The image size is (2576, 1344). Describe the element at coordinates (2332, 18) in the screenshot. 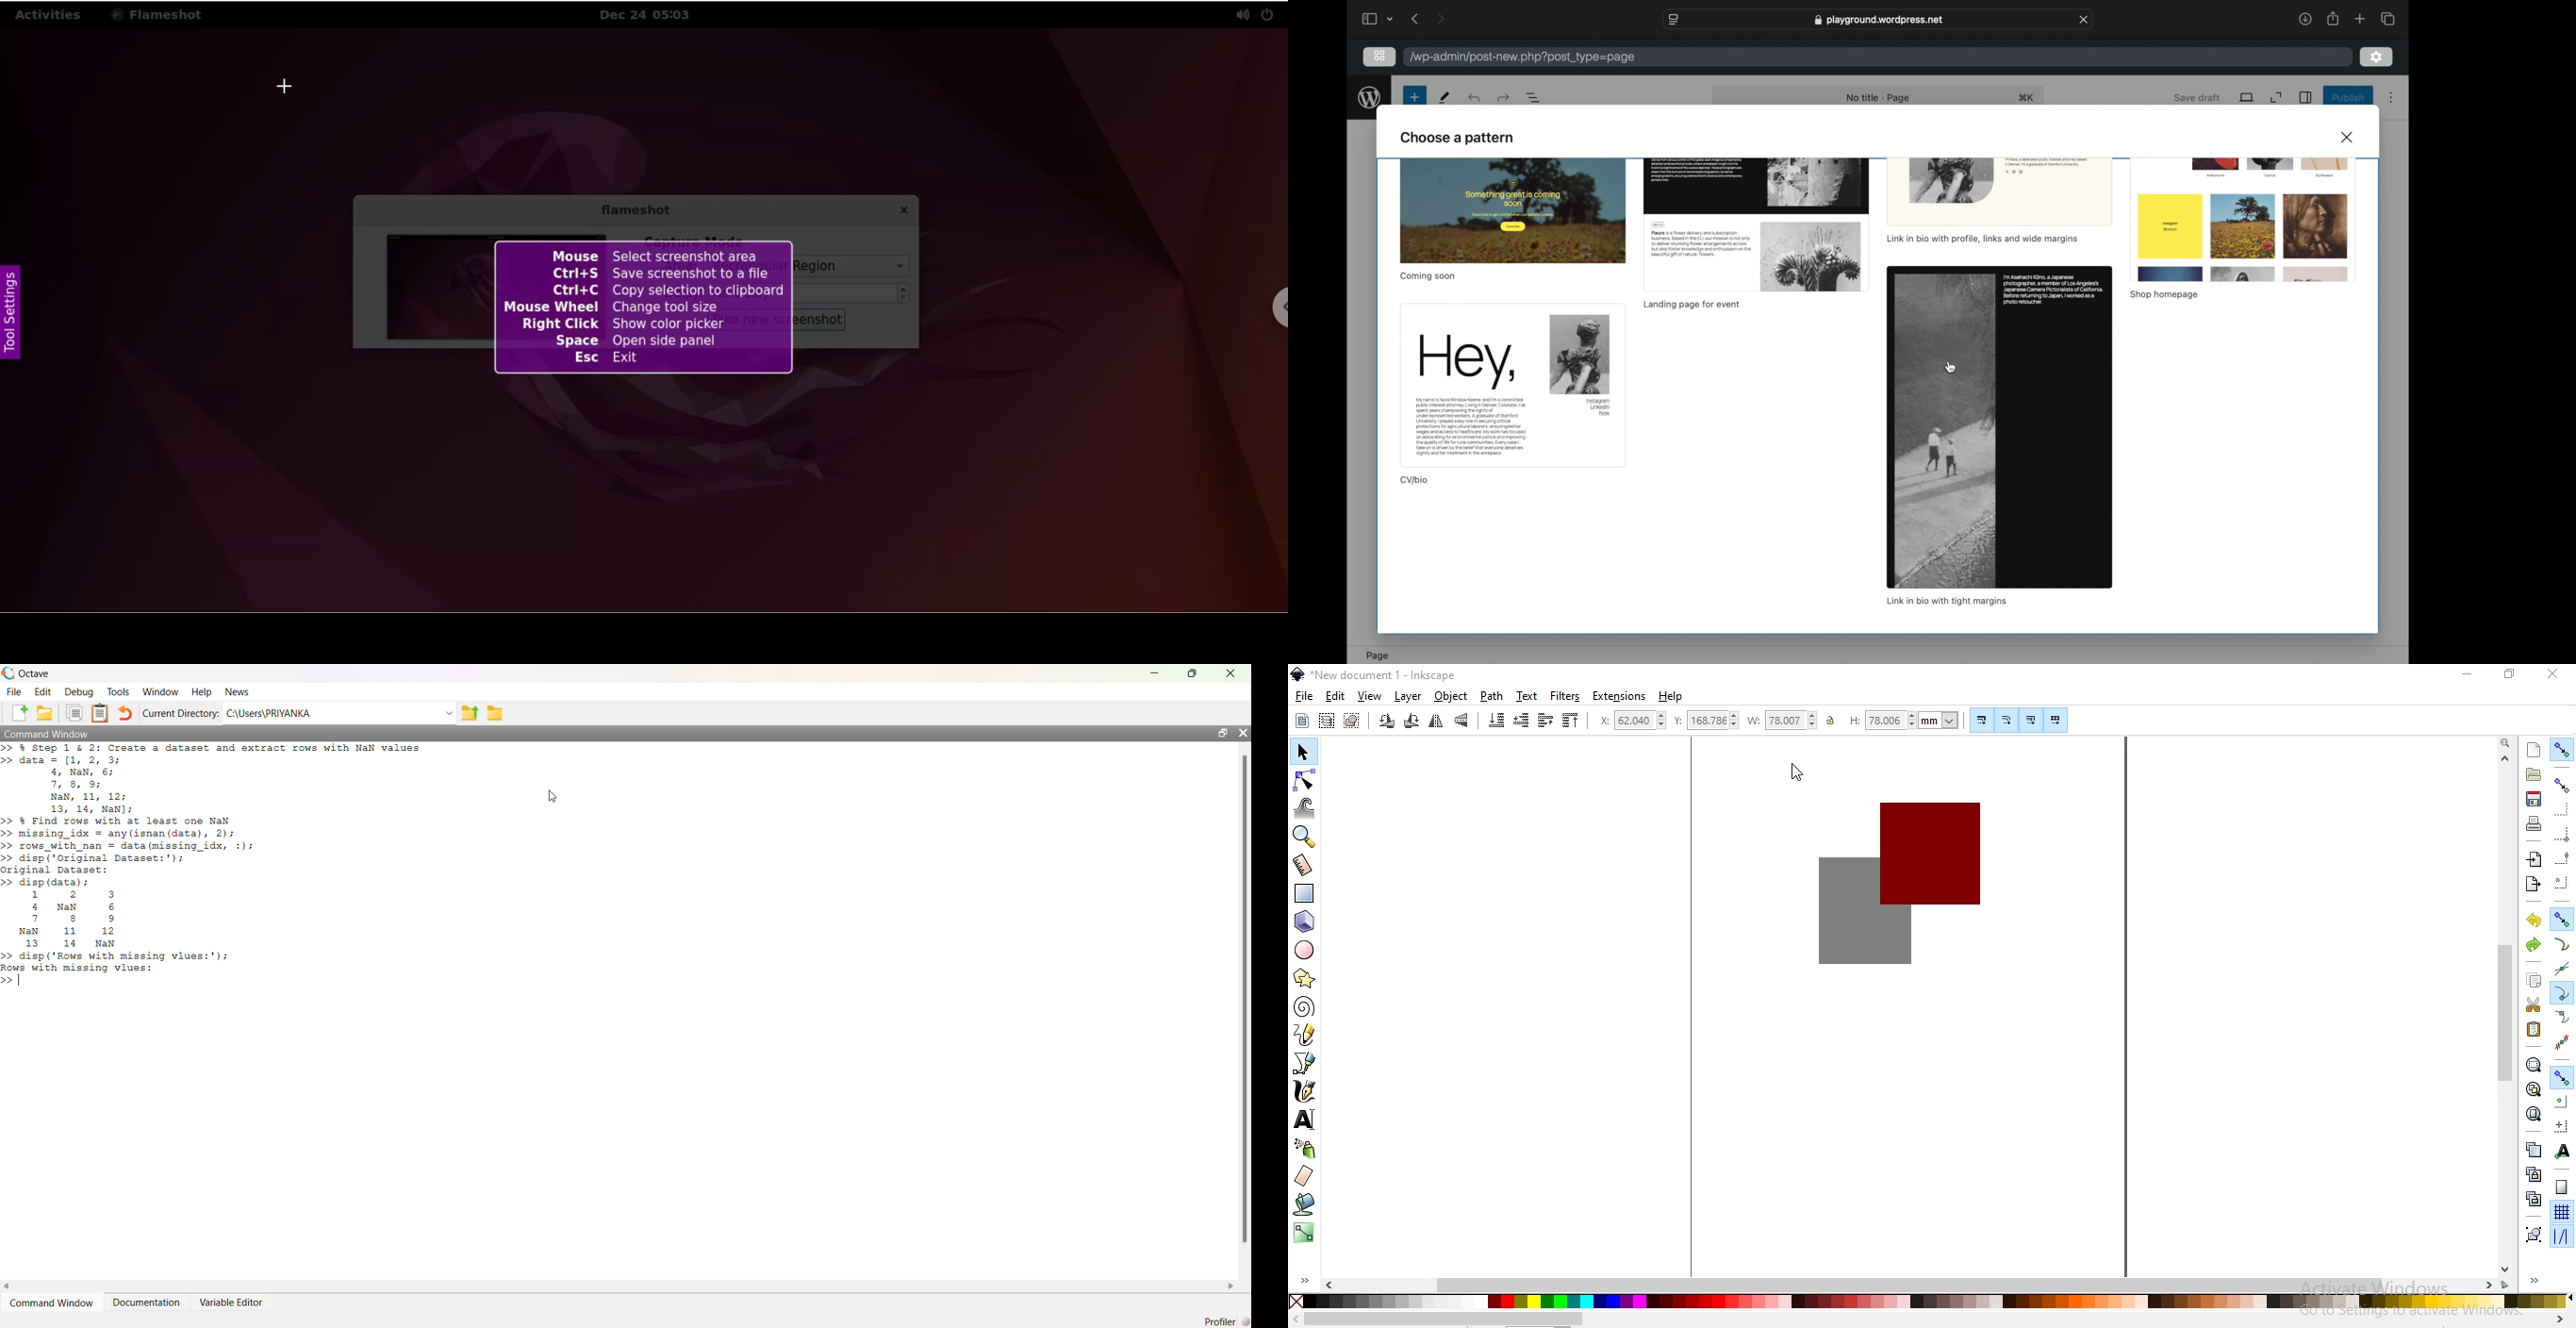

I see `share` at that location.